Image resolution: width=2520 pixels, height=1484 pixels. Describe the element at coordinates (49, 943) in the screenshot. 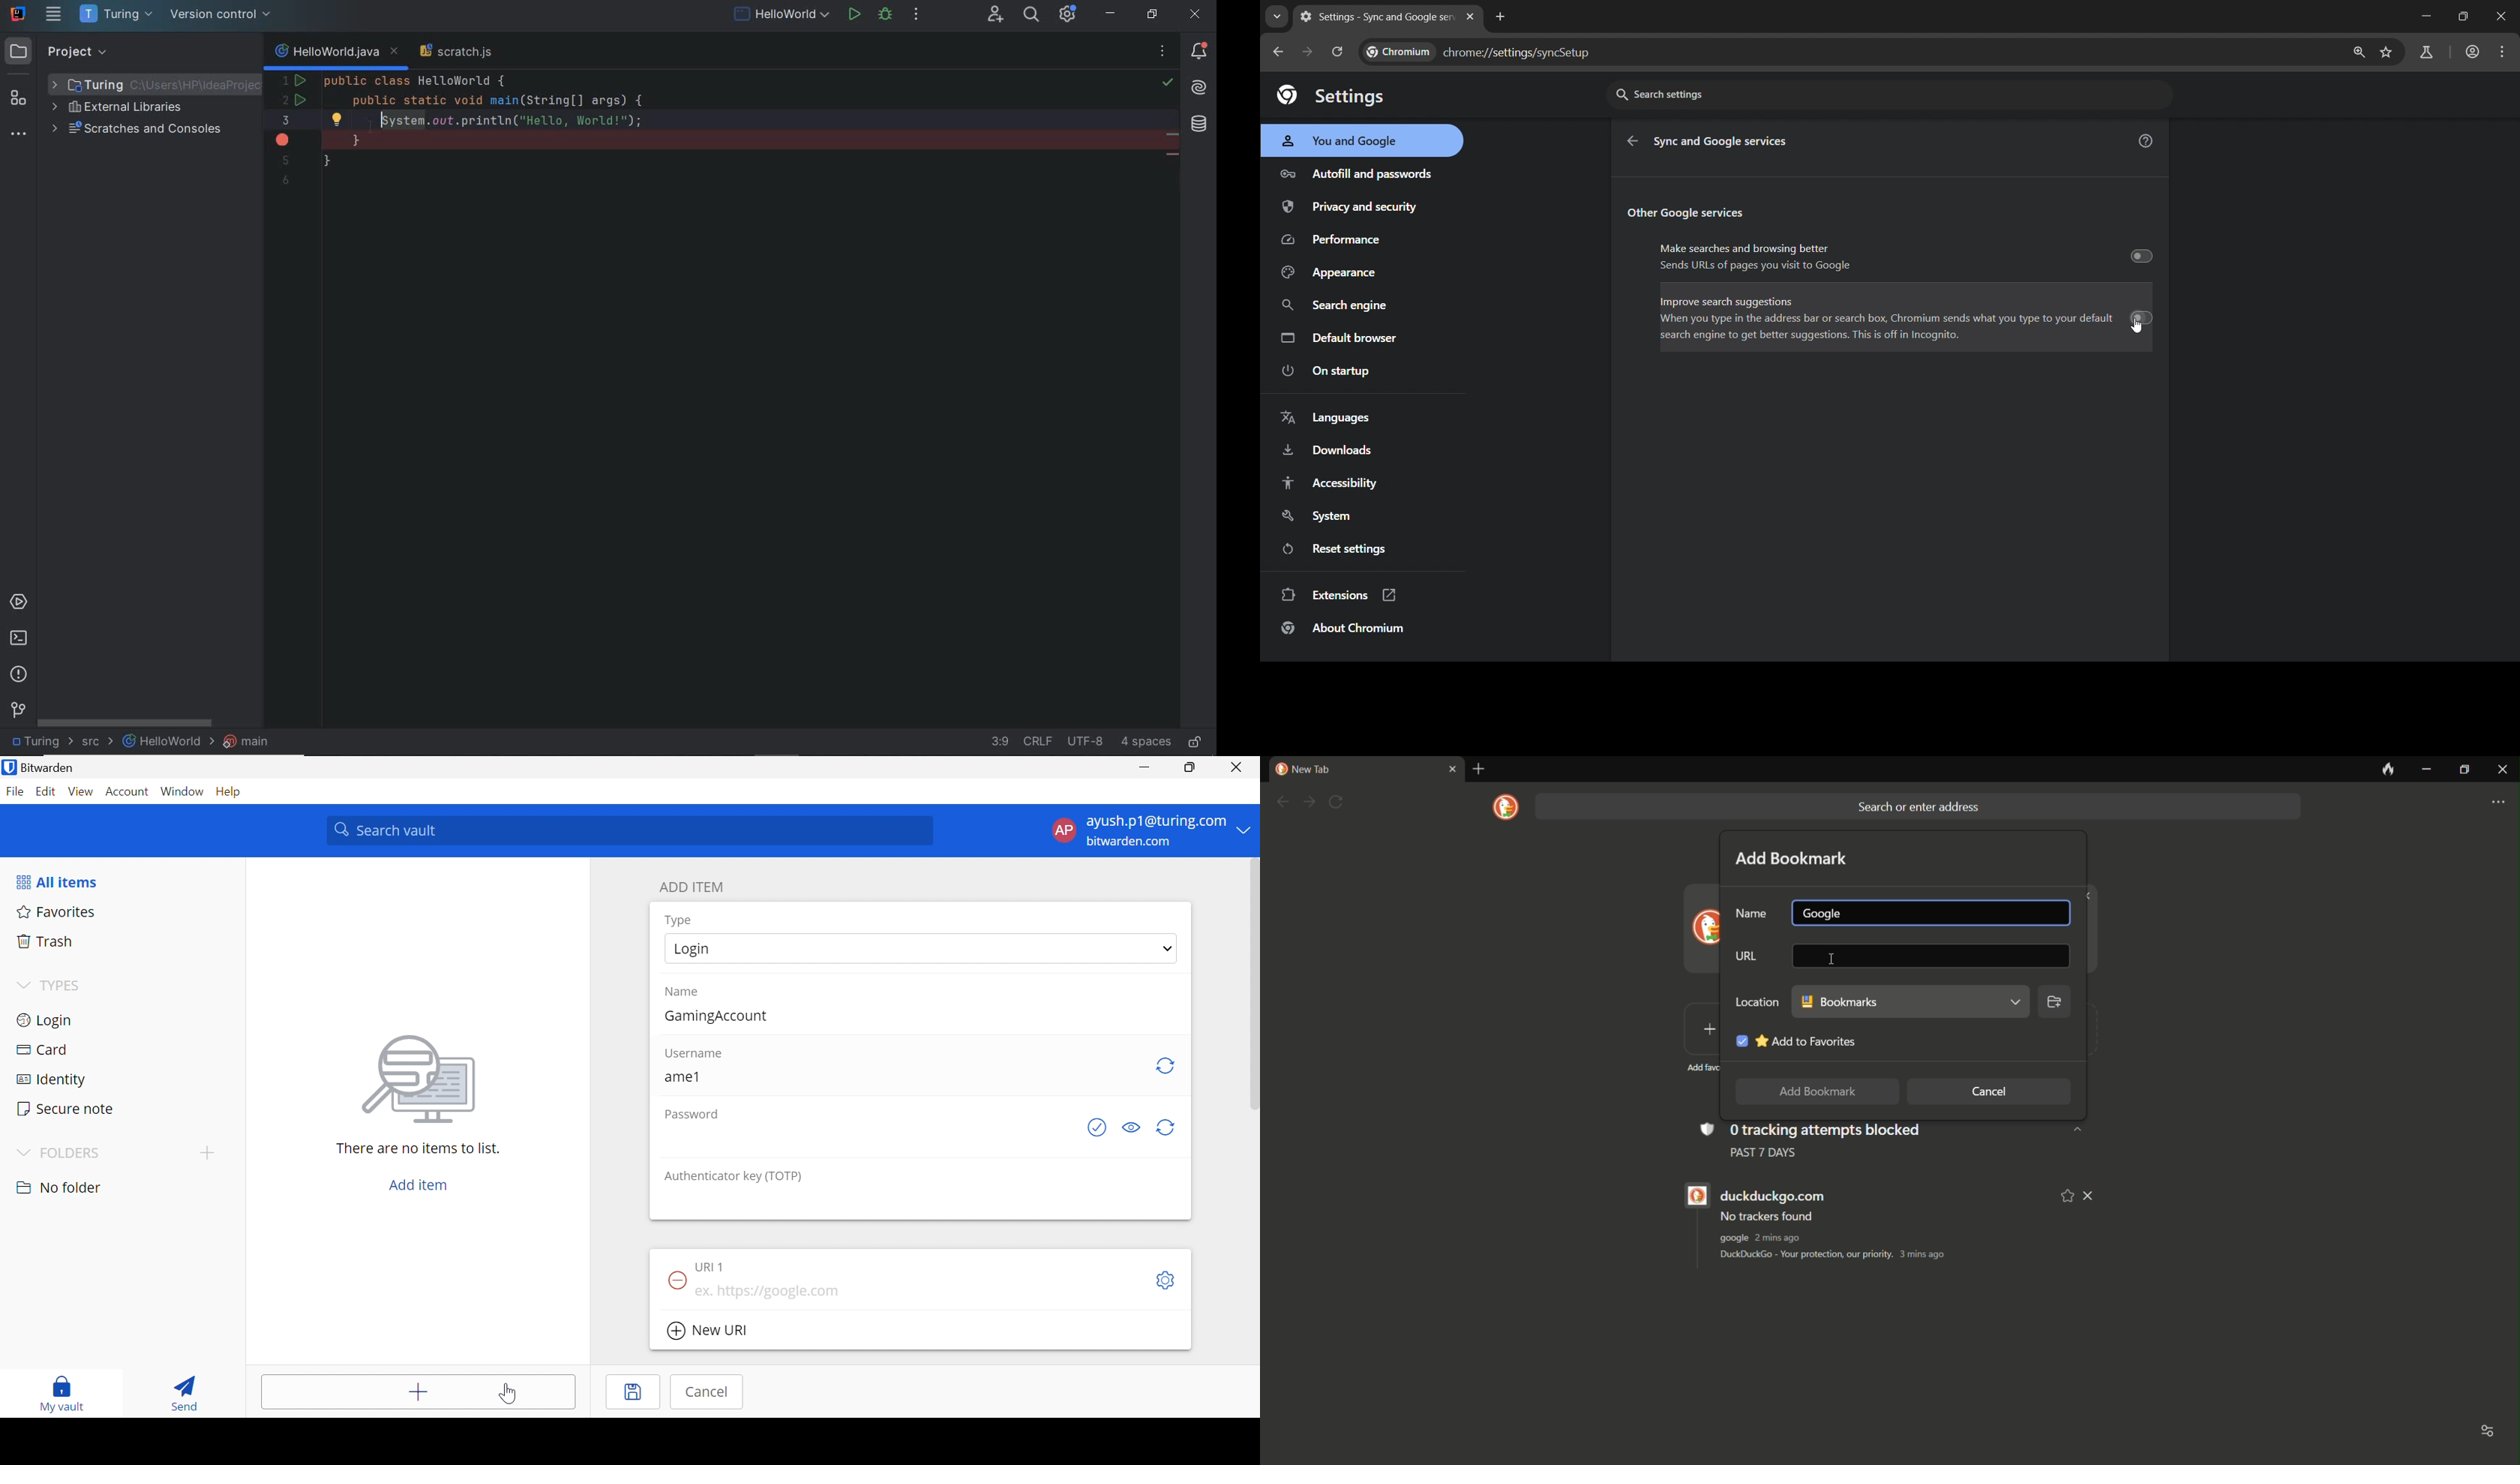

I see `Trash` at that location.